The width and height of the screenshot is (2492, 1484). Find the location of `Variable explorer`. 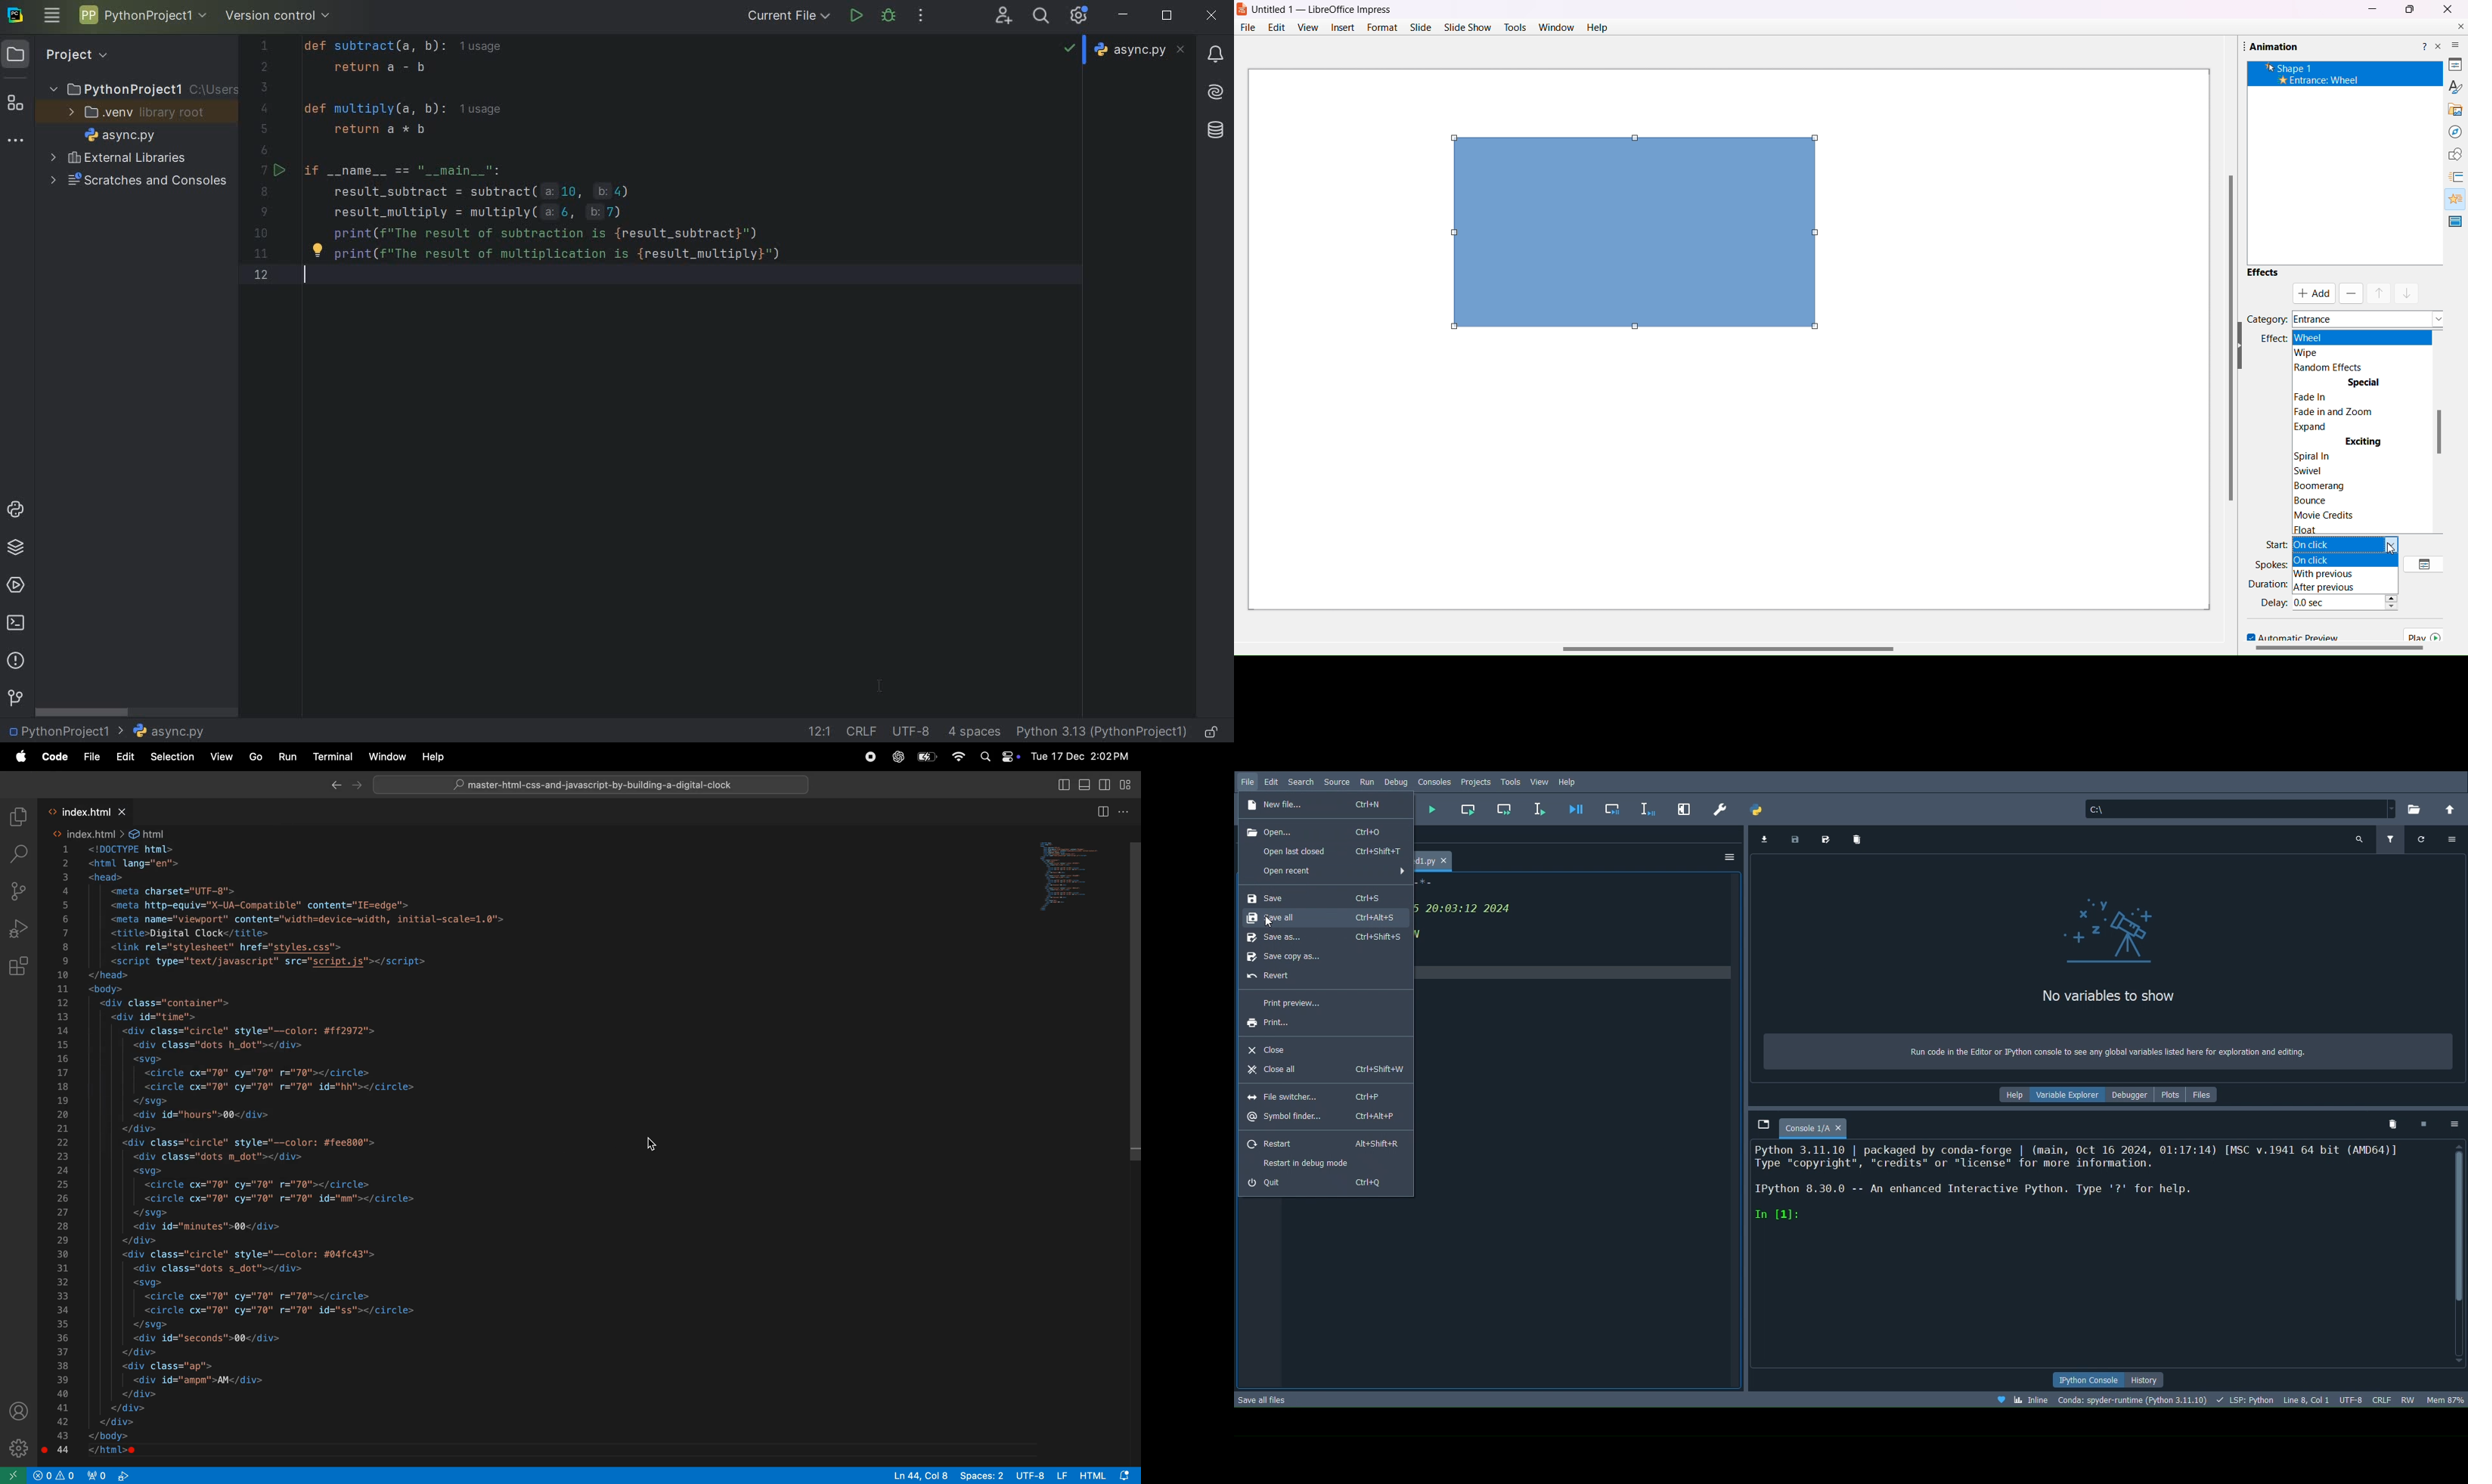

Variable explorer is located at coordinates (2070, 1093).